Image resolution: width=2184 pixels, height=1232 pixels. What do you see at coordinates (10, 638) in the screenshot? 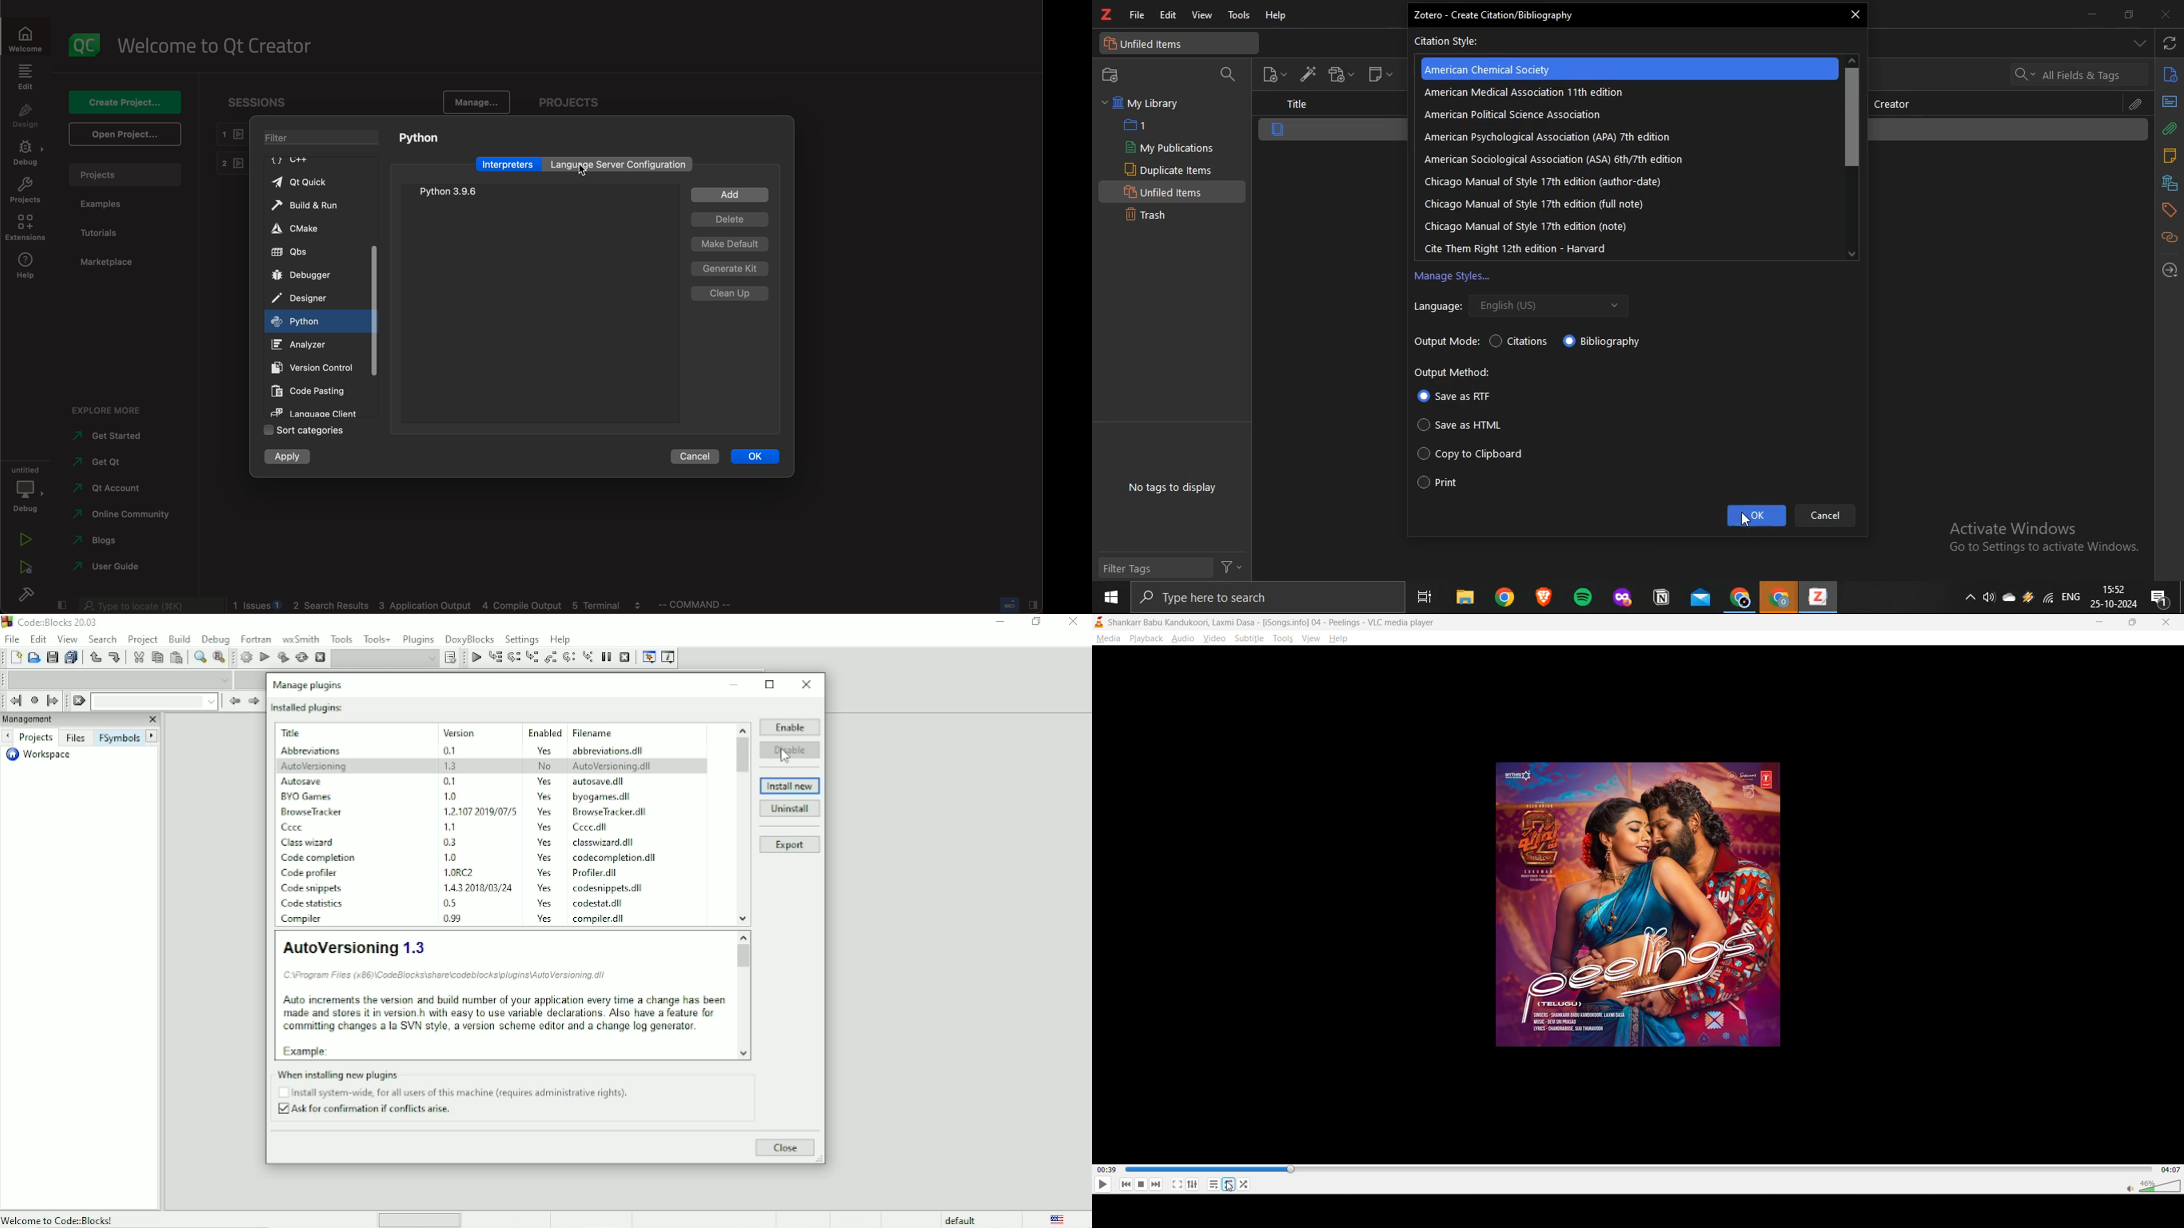
I see `File` at bounding box center [10, 638].